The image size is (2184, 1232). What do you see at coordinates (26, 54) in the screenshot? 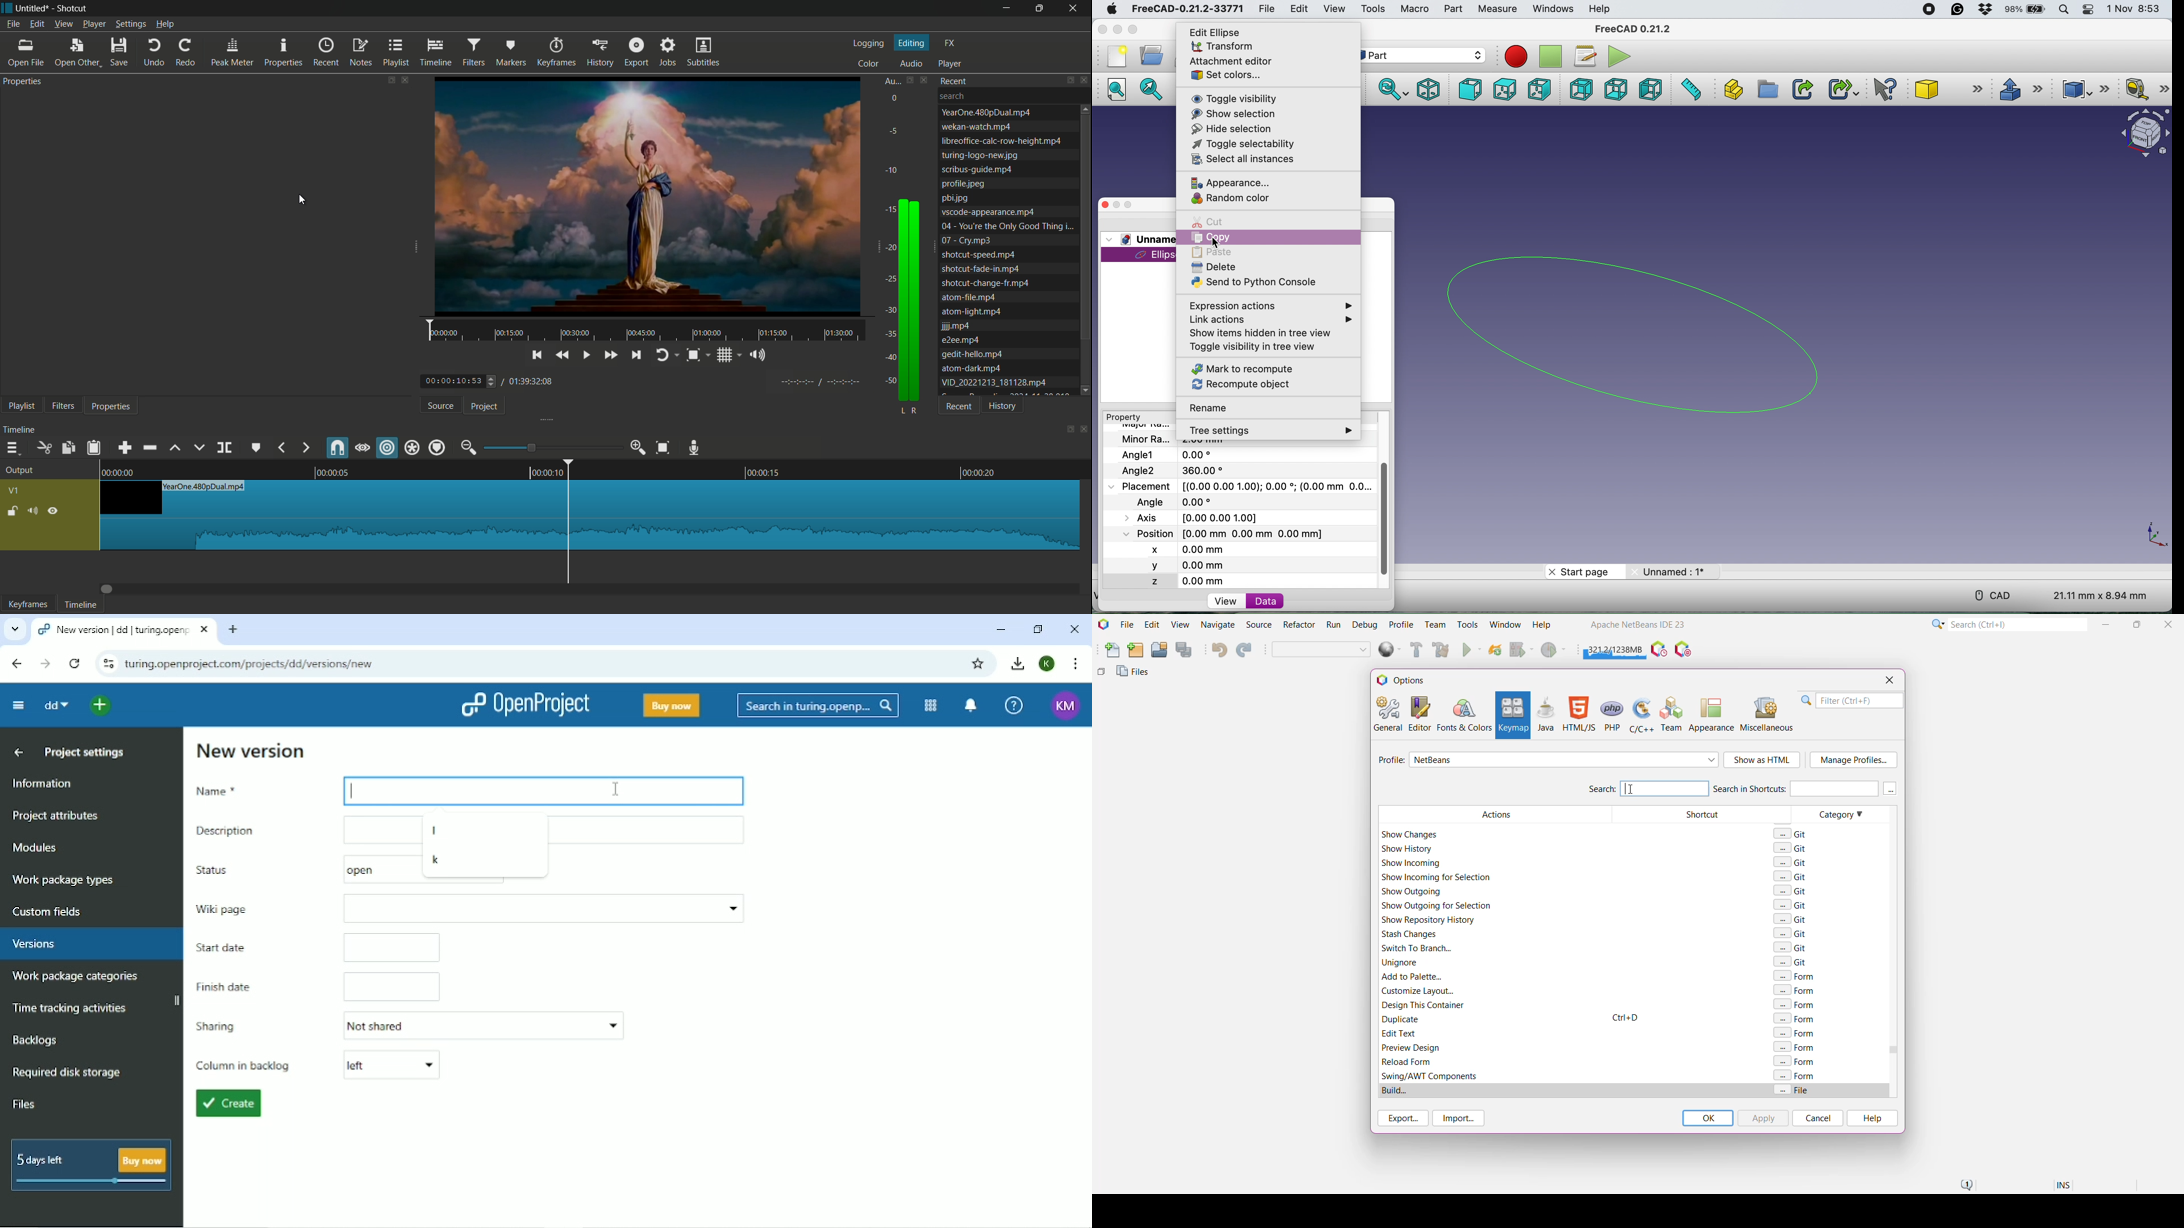
I see `open other` at bounding box center [26, 54].